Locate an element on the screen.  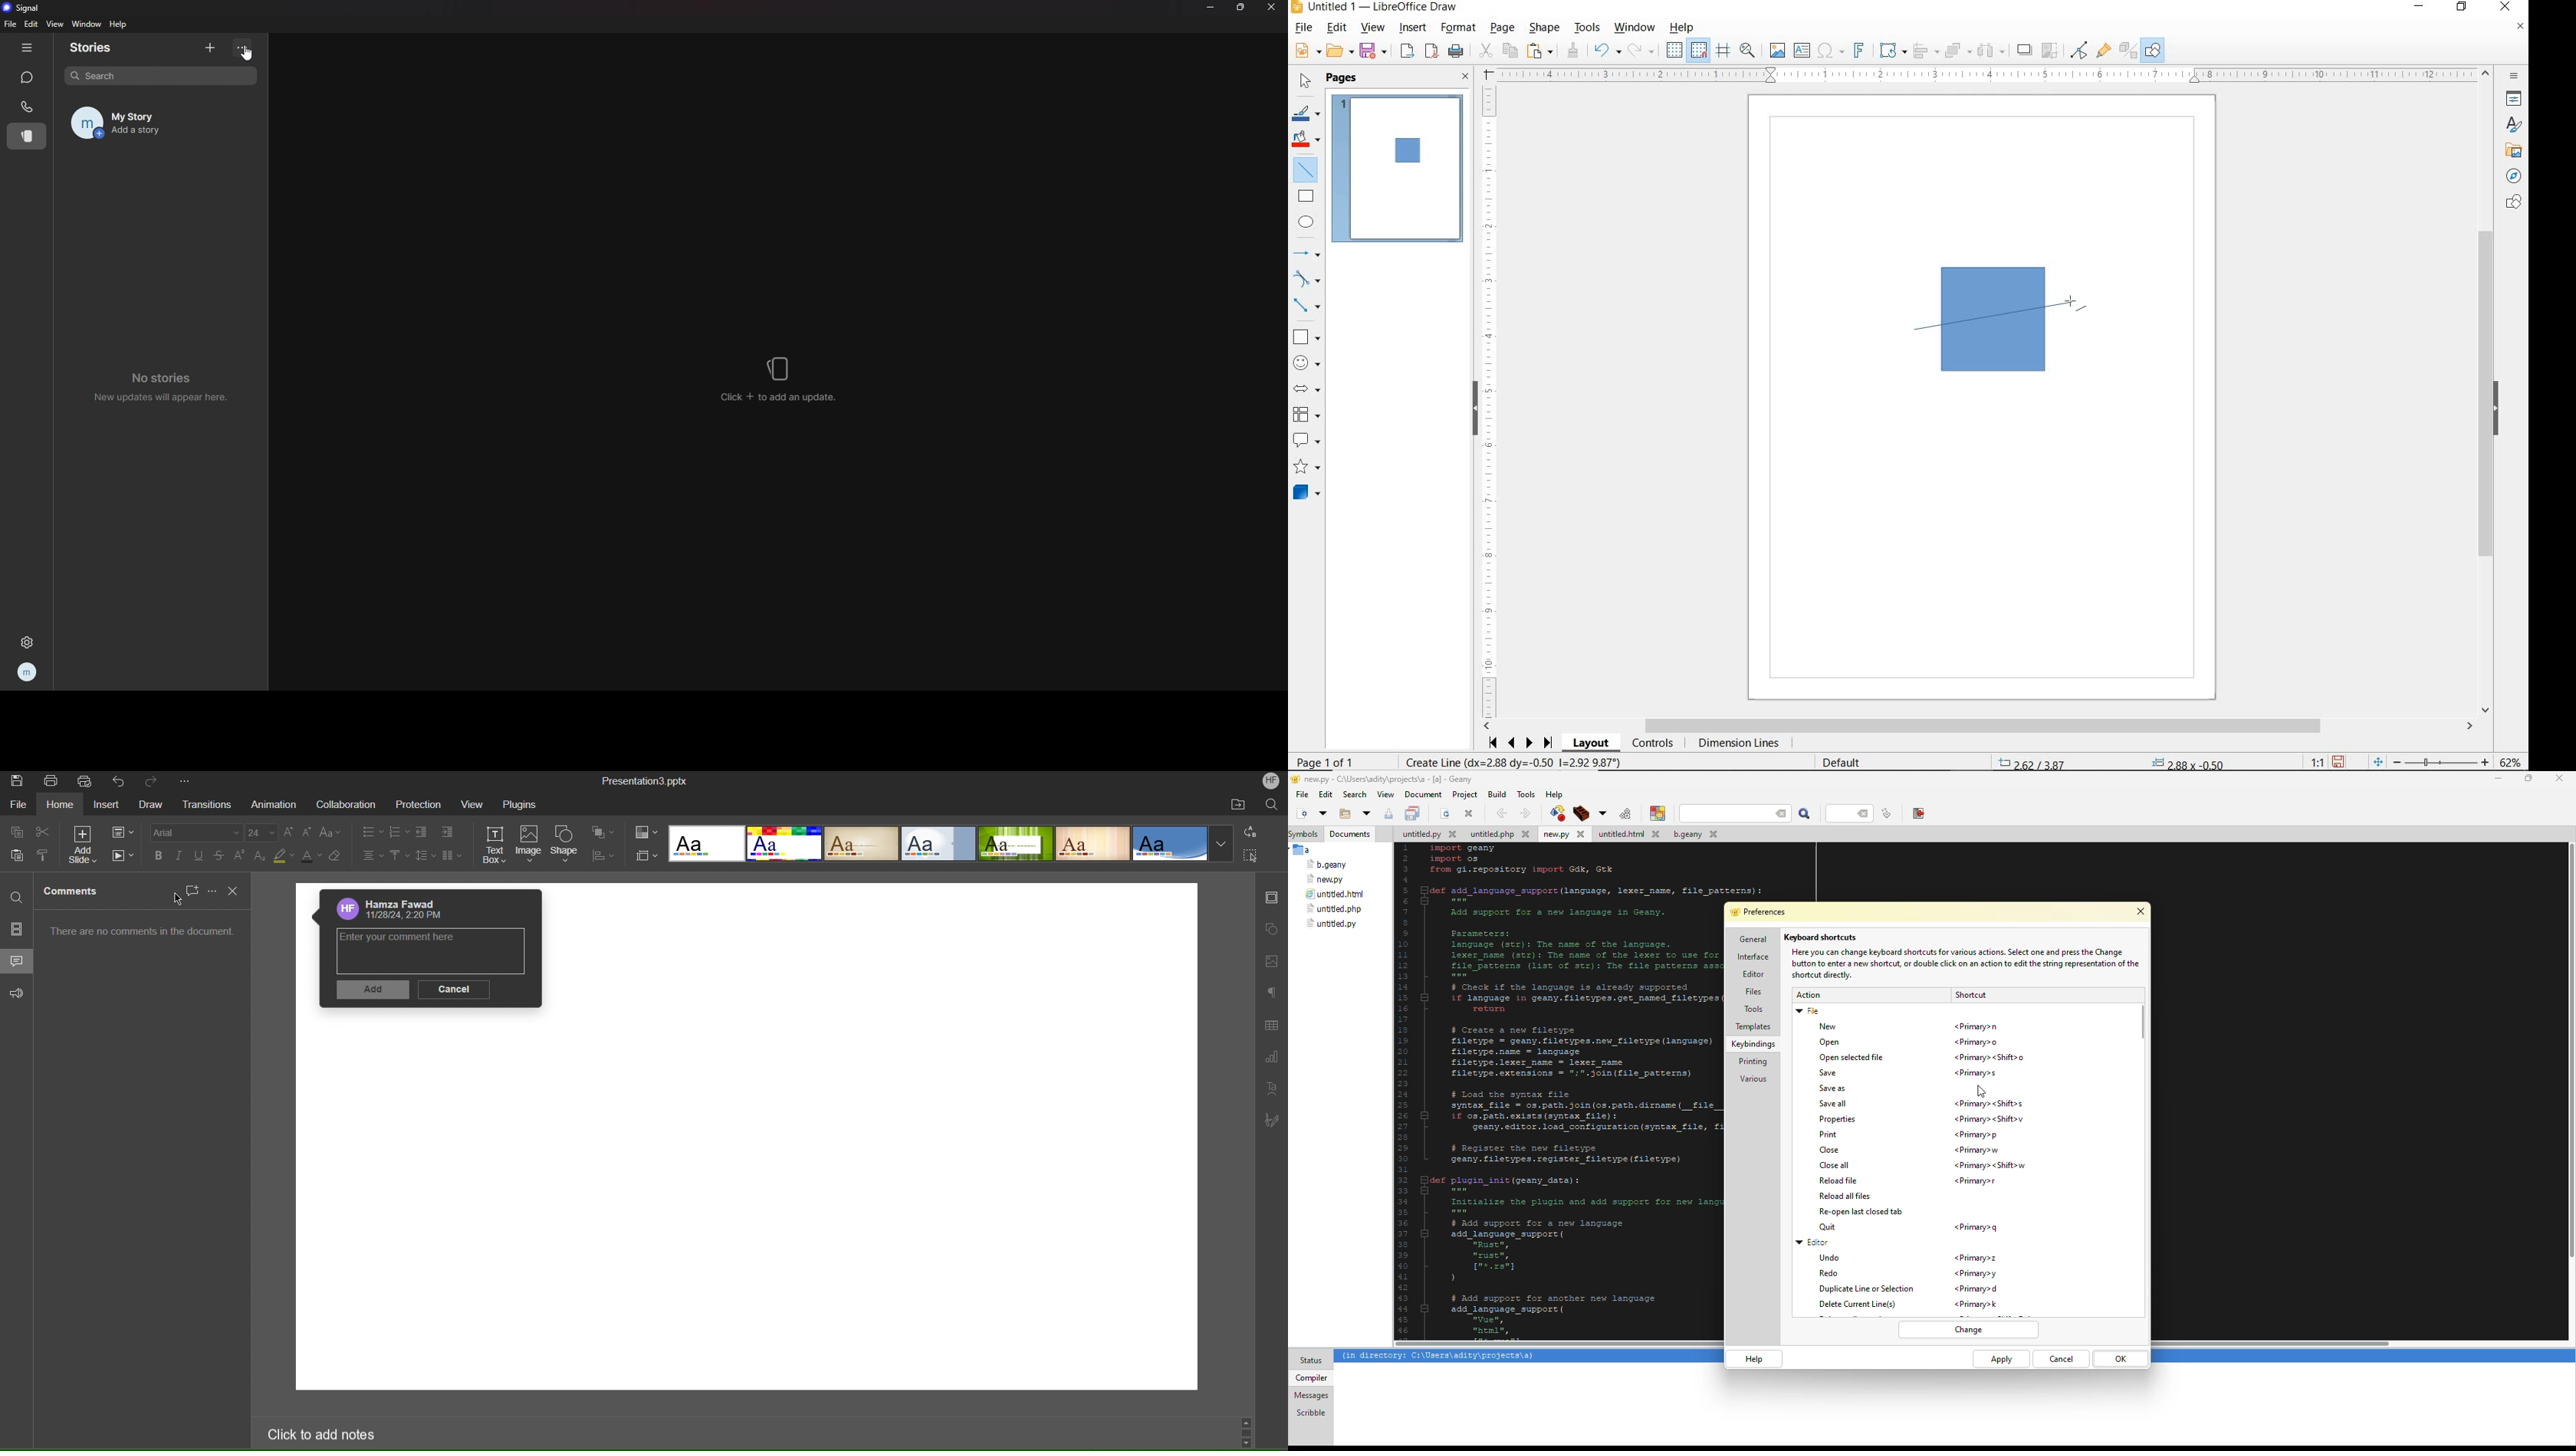
CLOSE is located at coordinates (1466, 78).